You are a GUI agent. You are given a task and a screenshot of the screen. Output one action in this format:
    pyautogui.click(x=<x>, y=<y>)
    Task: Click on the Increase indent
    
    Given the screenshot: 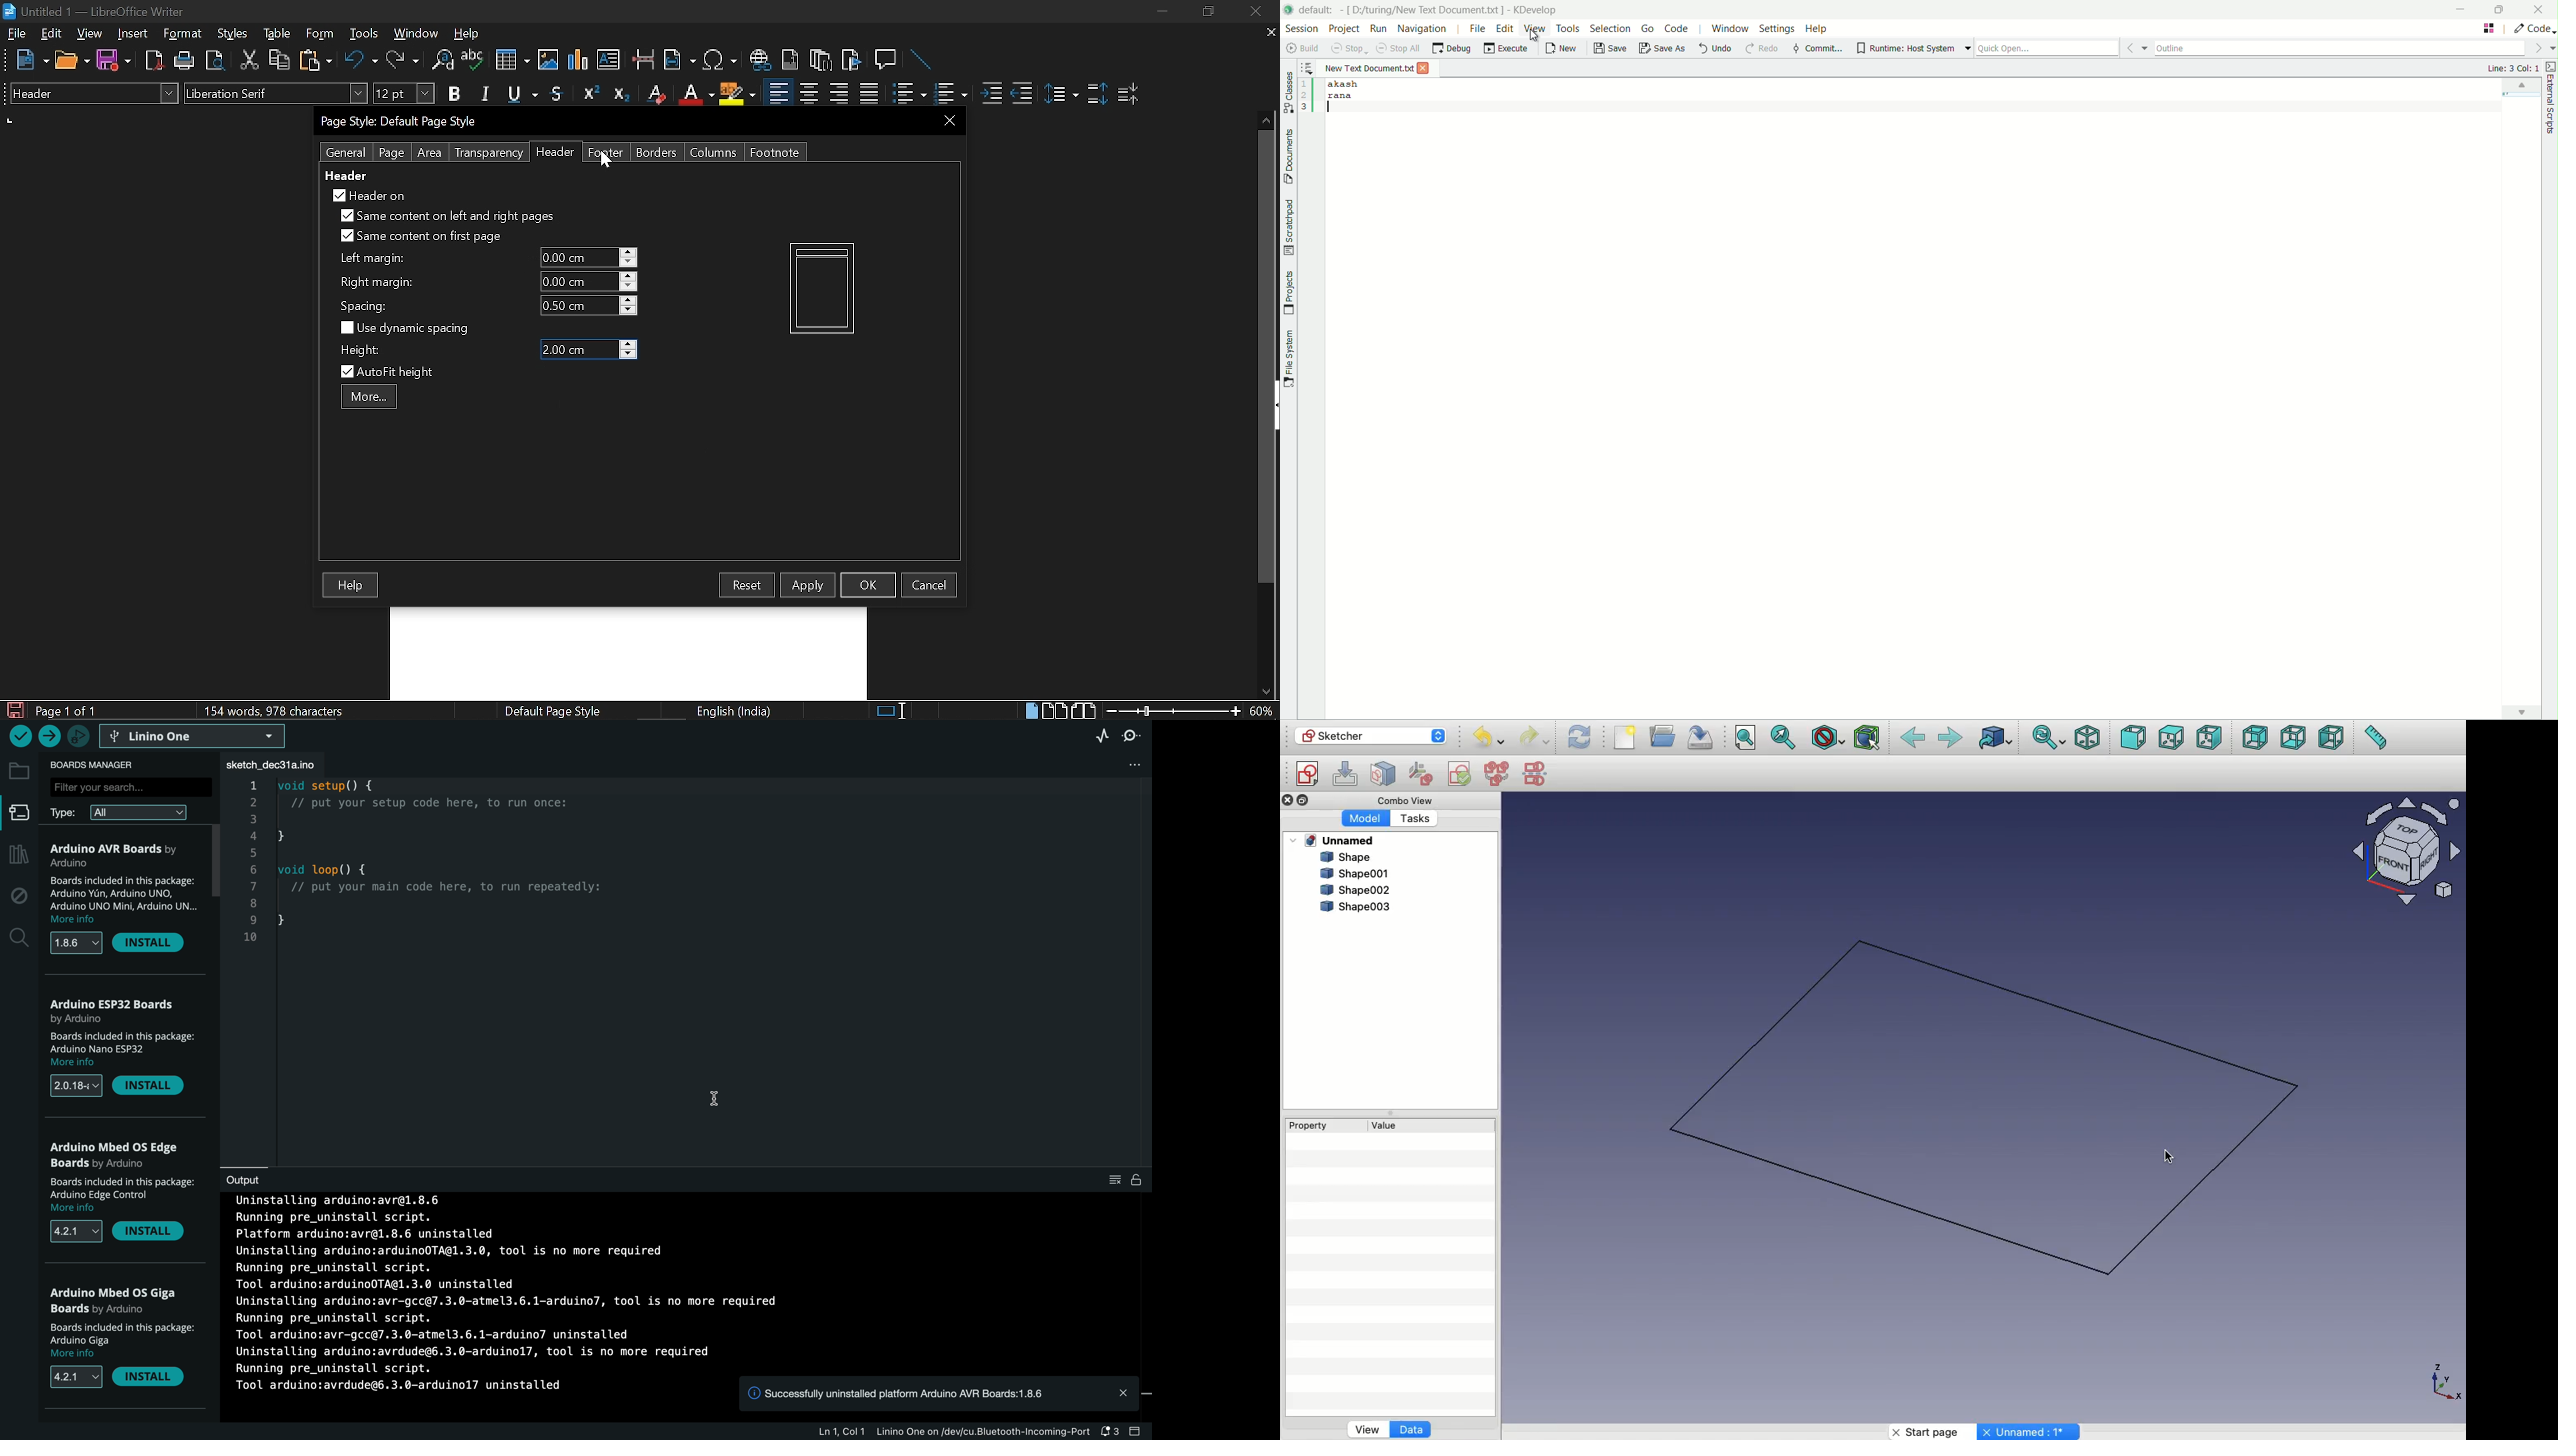 What is the action you would take?
    pyautogui.click(x=990, y=93)
    